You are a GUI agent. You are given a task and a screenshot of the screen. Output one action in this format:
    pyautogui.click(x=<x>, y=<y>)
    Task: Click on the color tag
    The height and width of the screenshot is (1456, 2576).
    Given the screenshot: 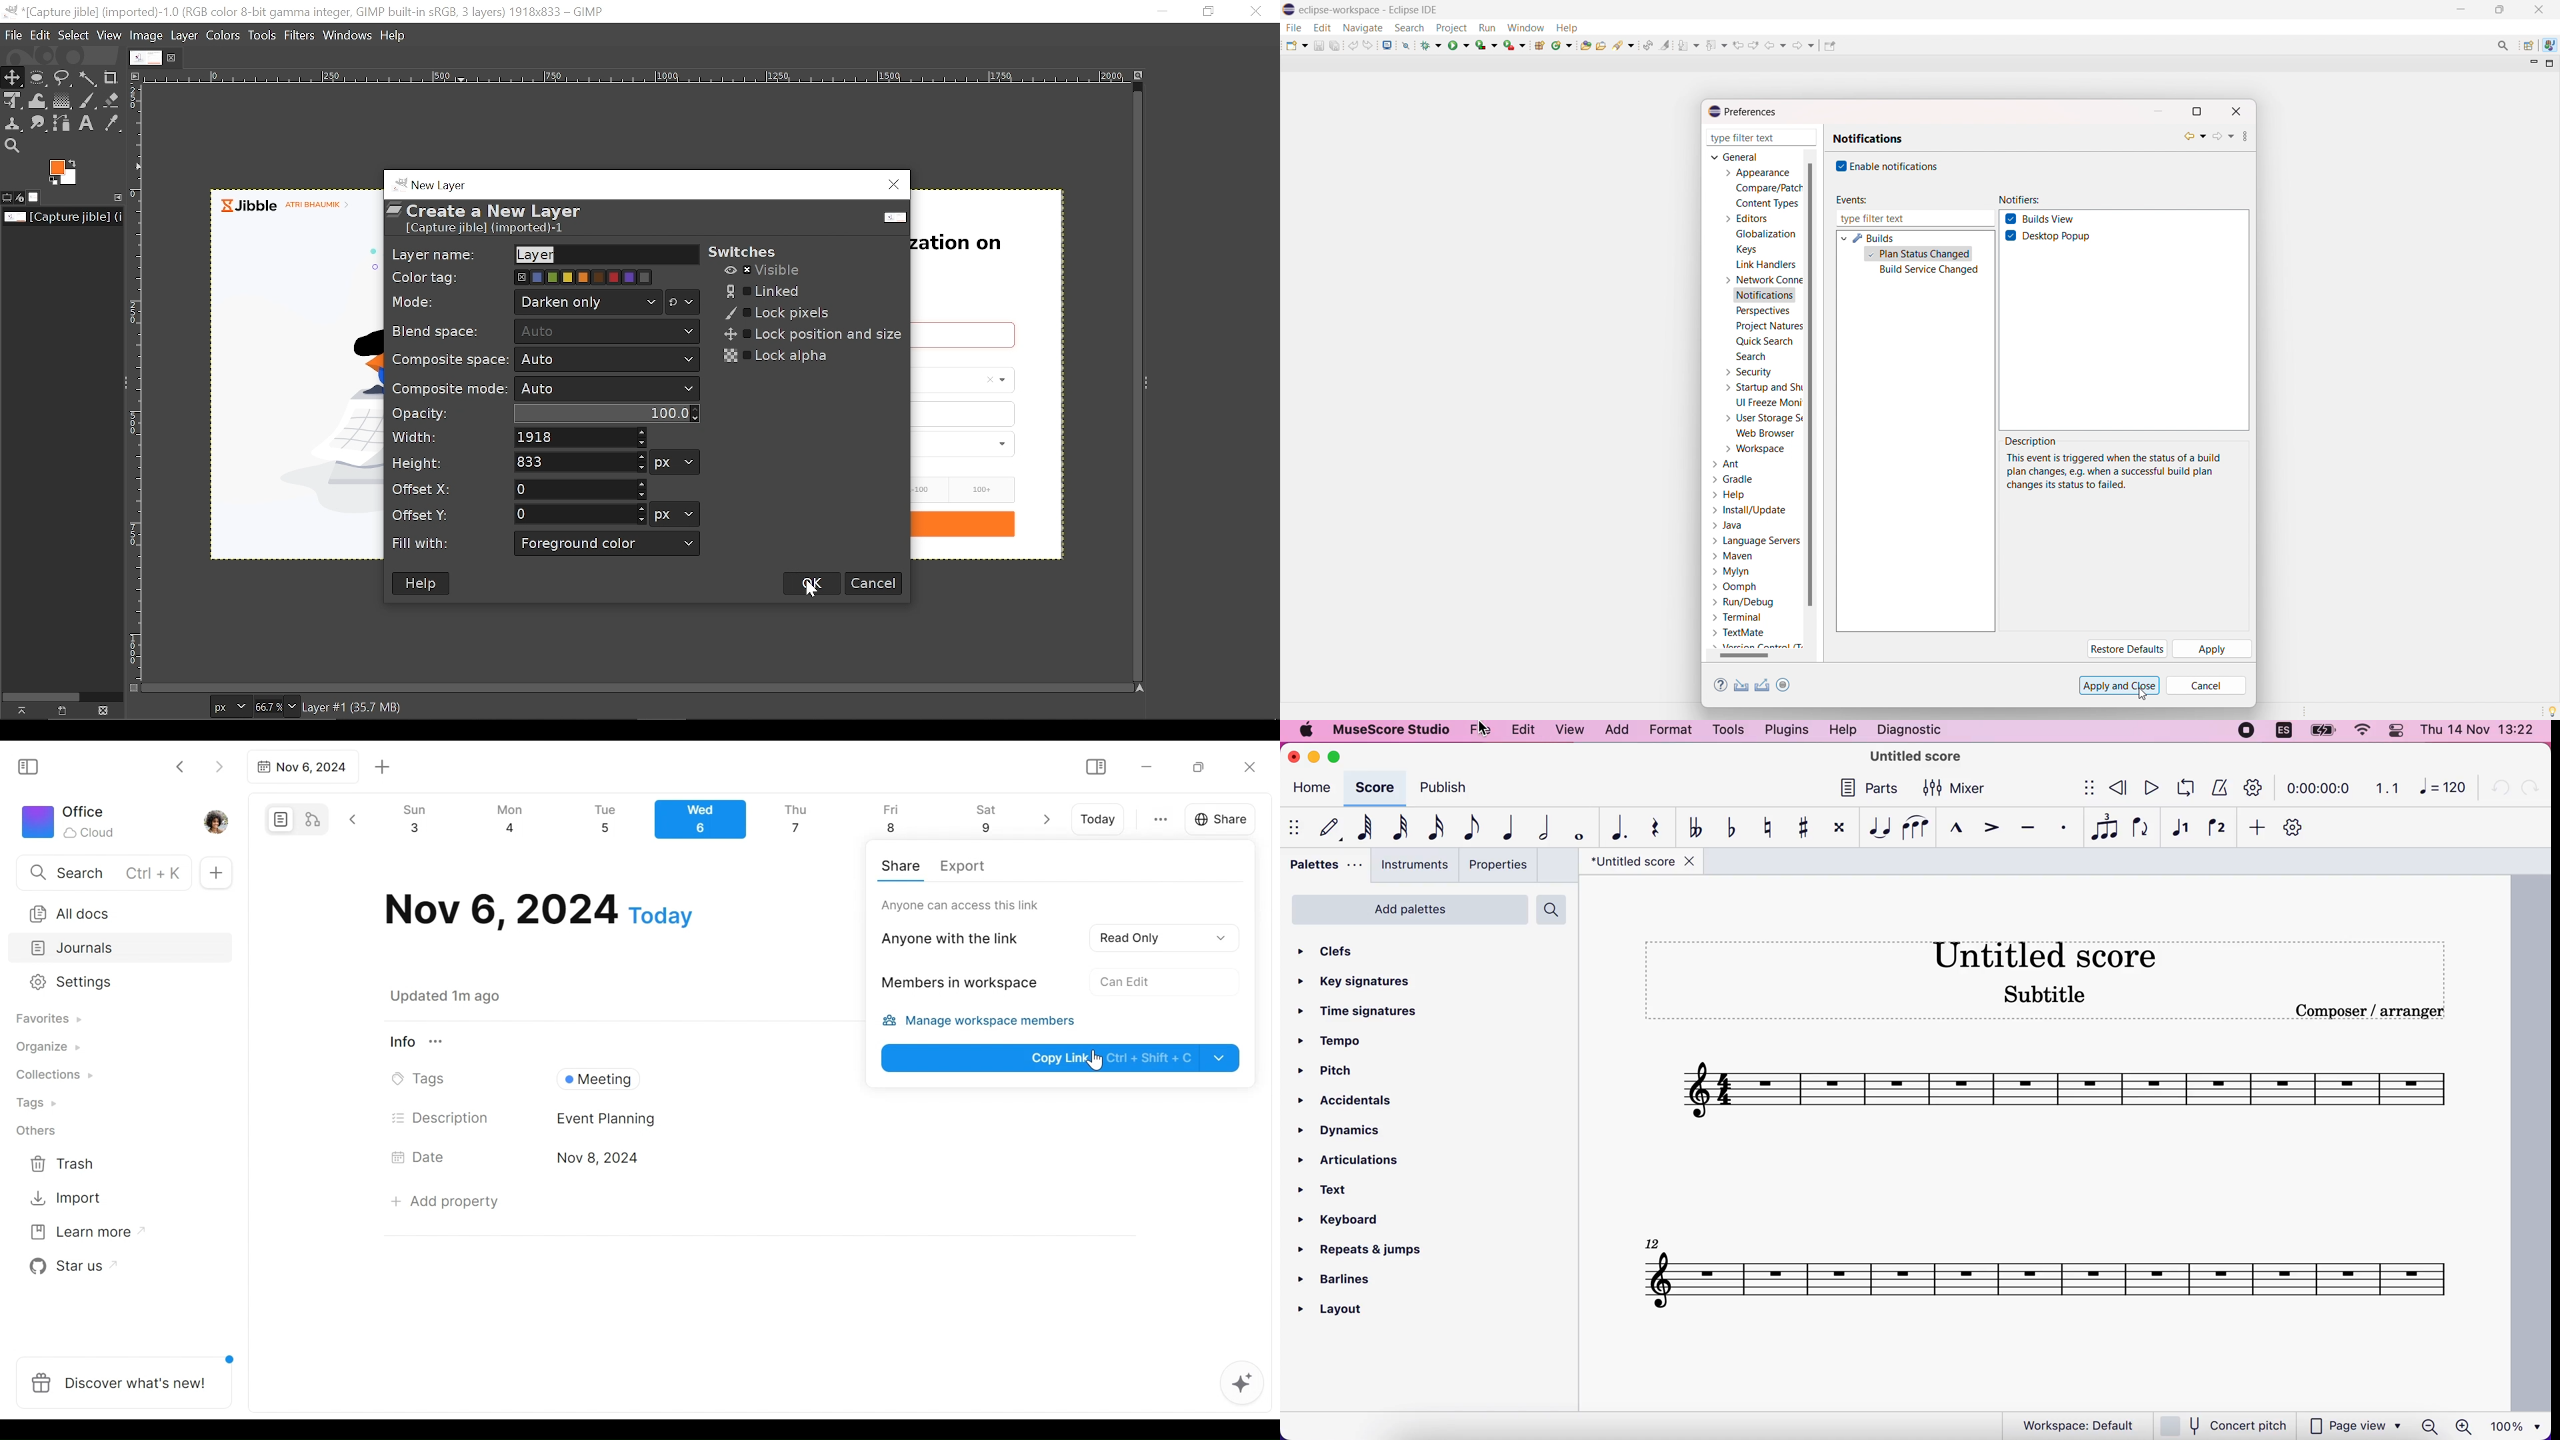 What is the action you would take?
    pyautogui.click(x=424, y=277)
    